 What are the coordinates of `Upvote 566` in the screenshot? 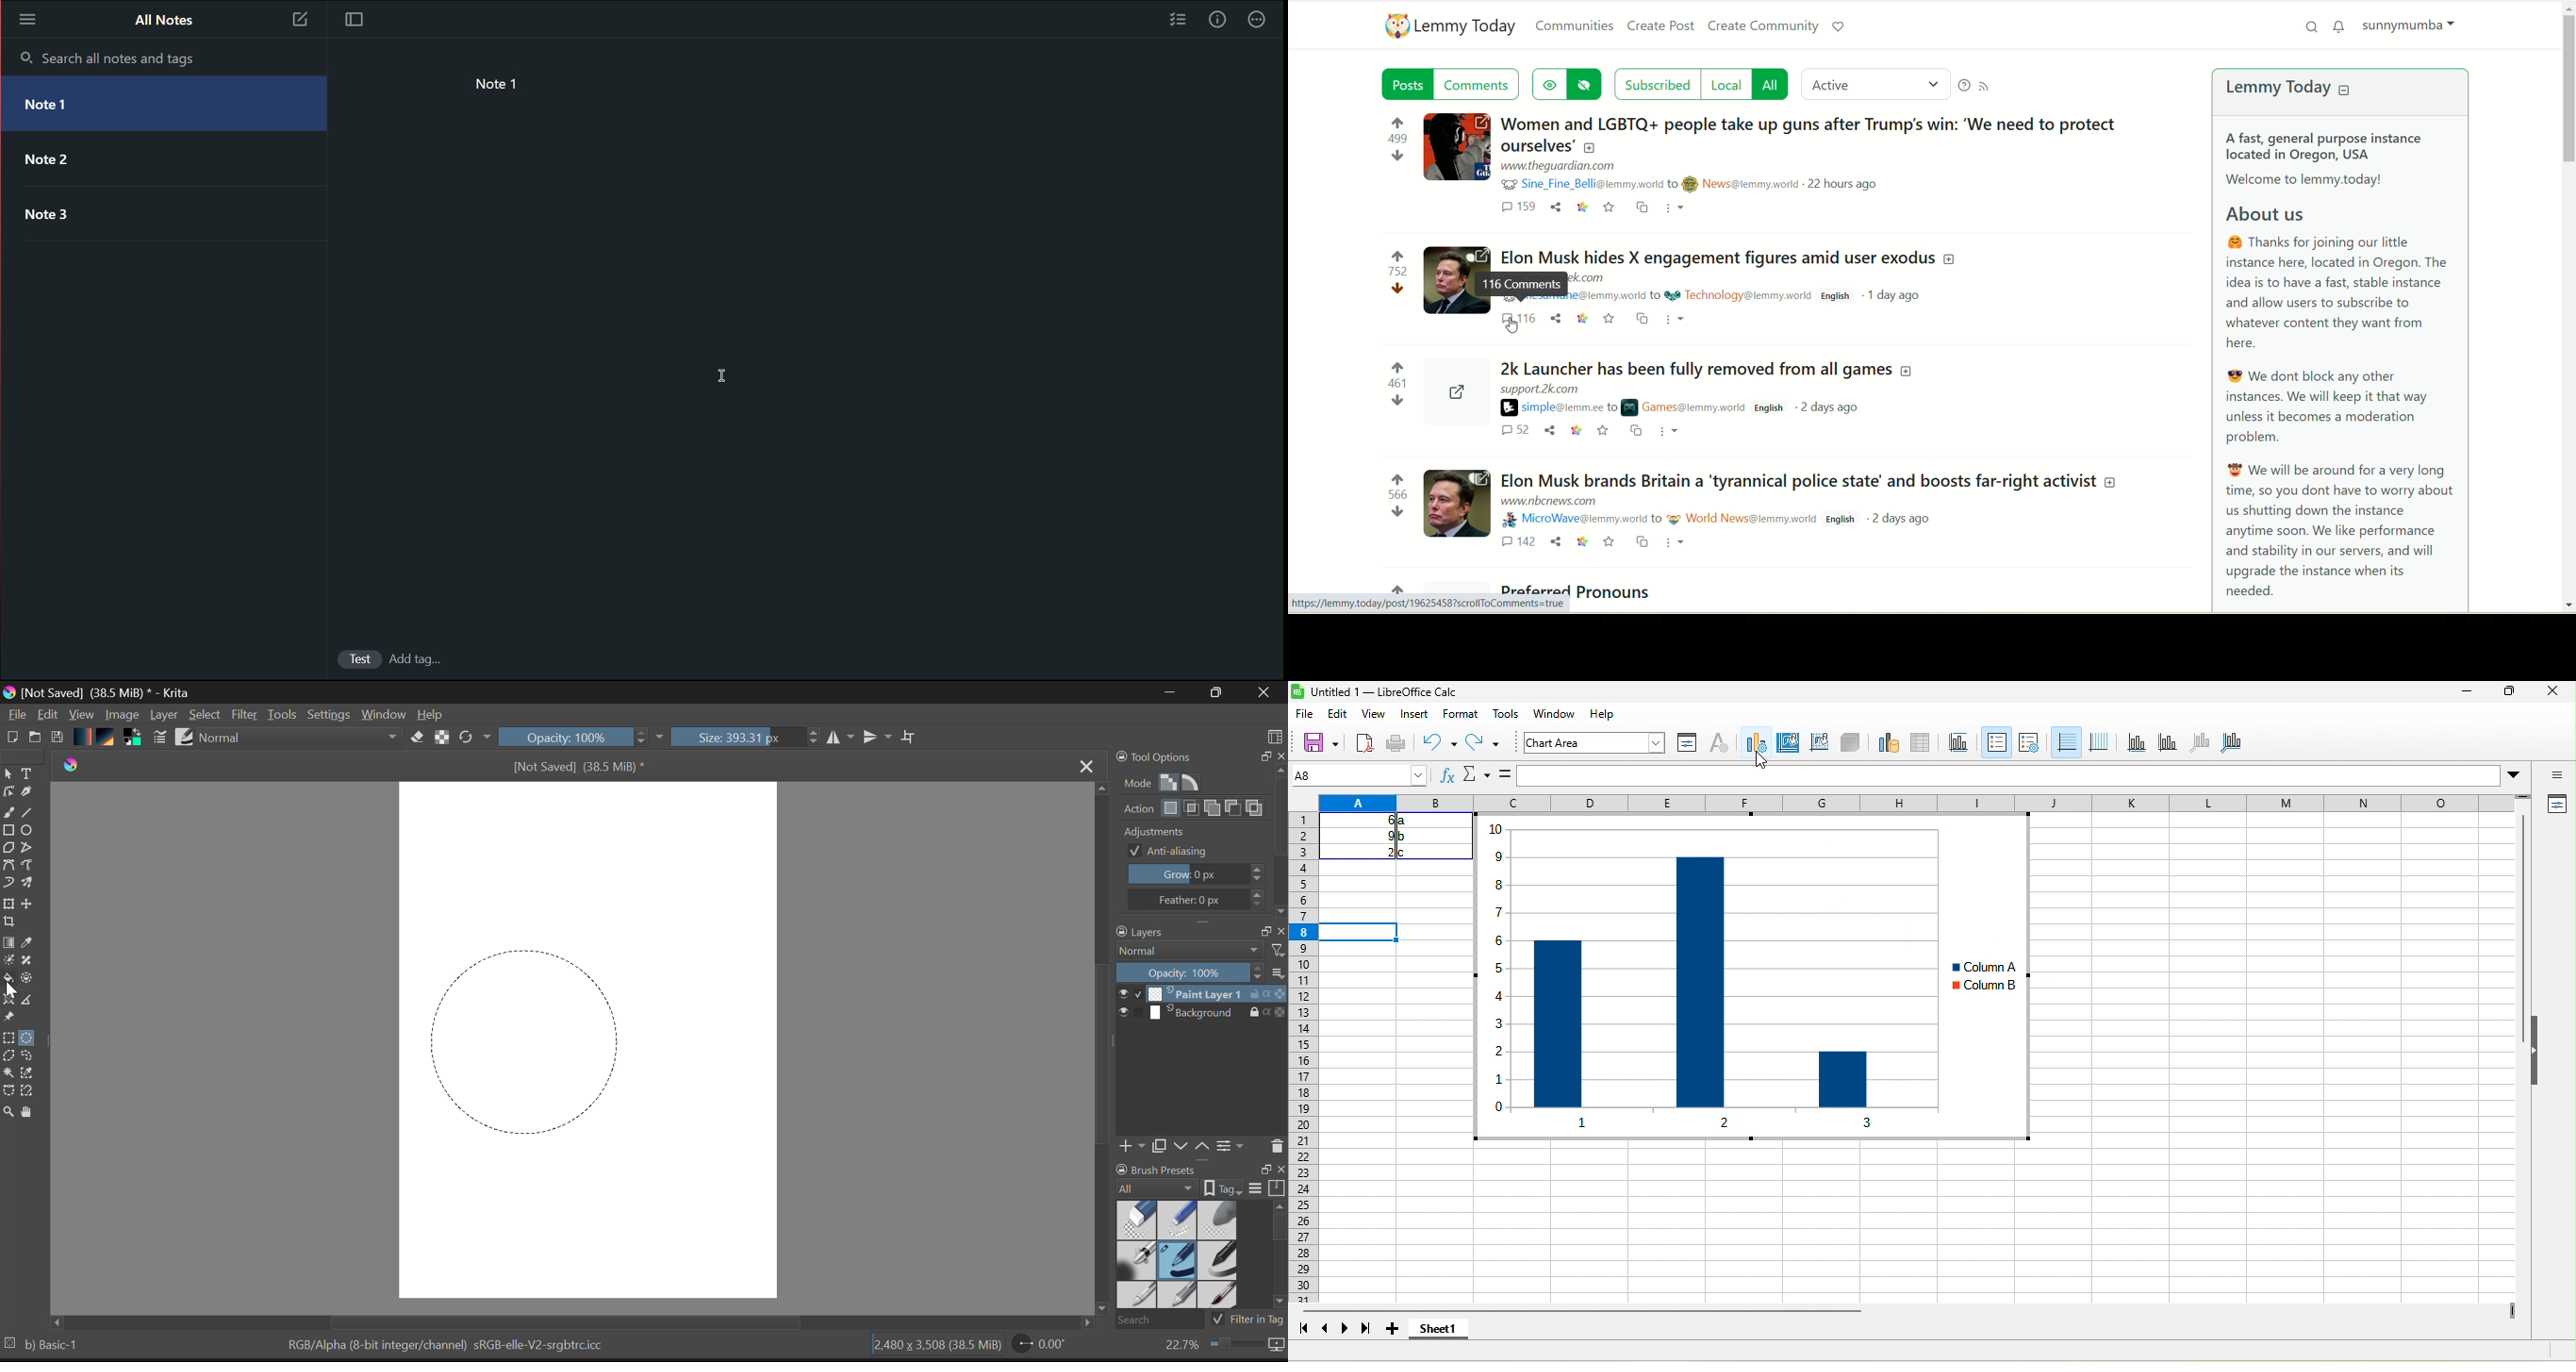 It's located at (1397, 487).